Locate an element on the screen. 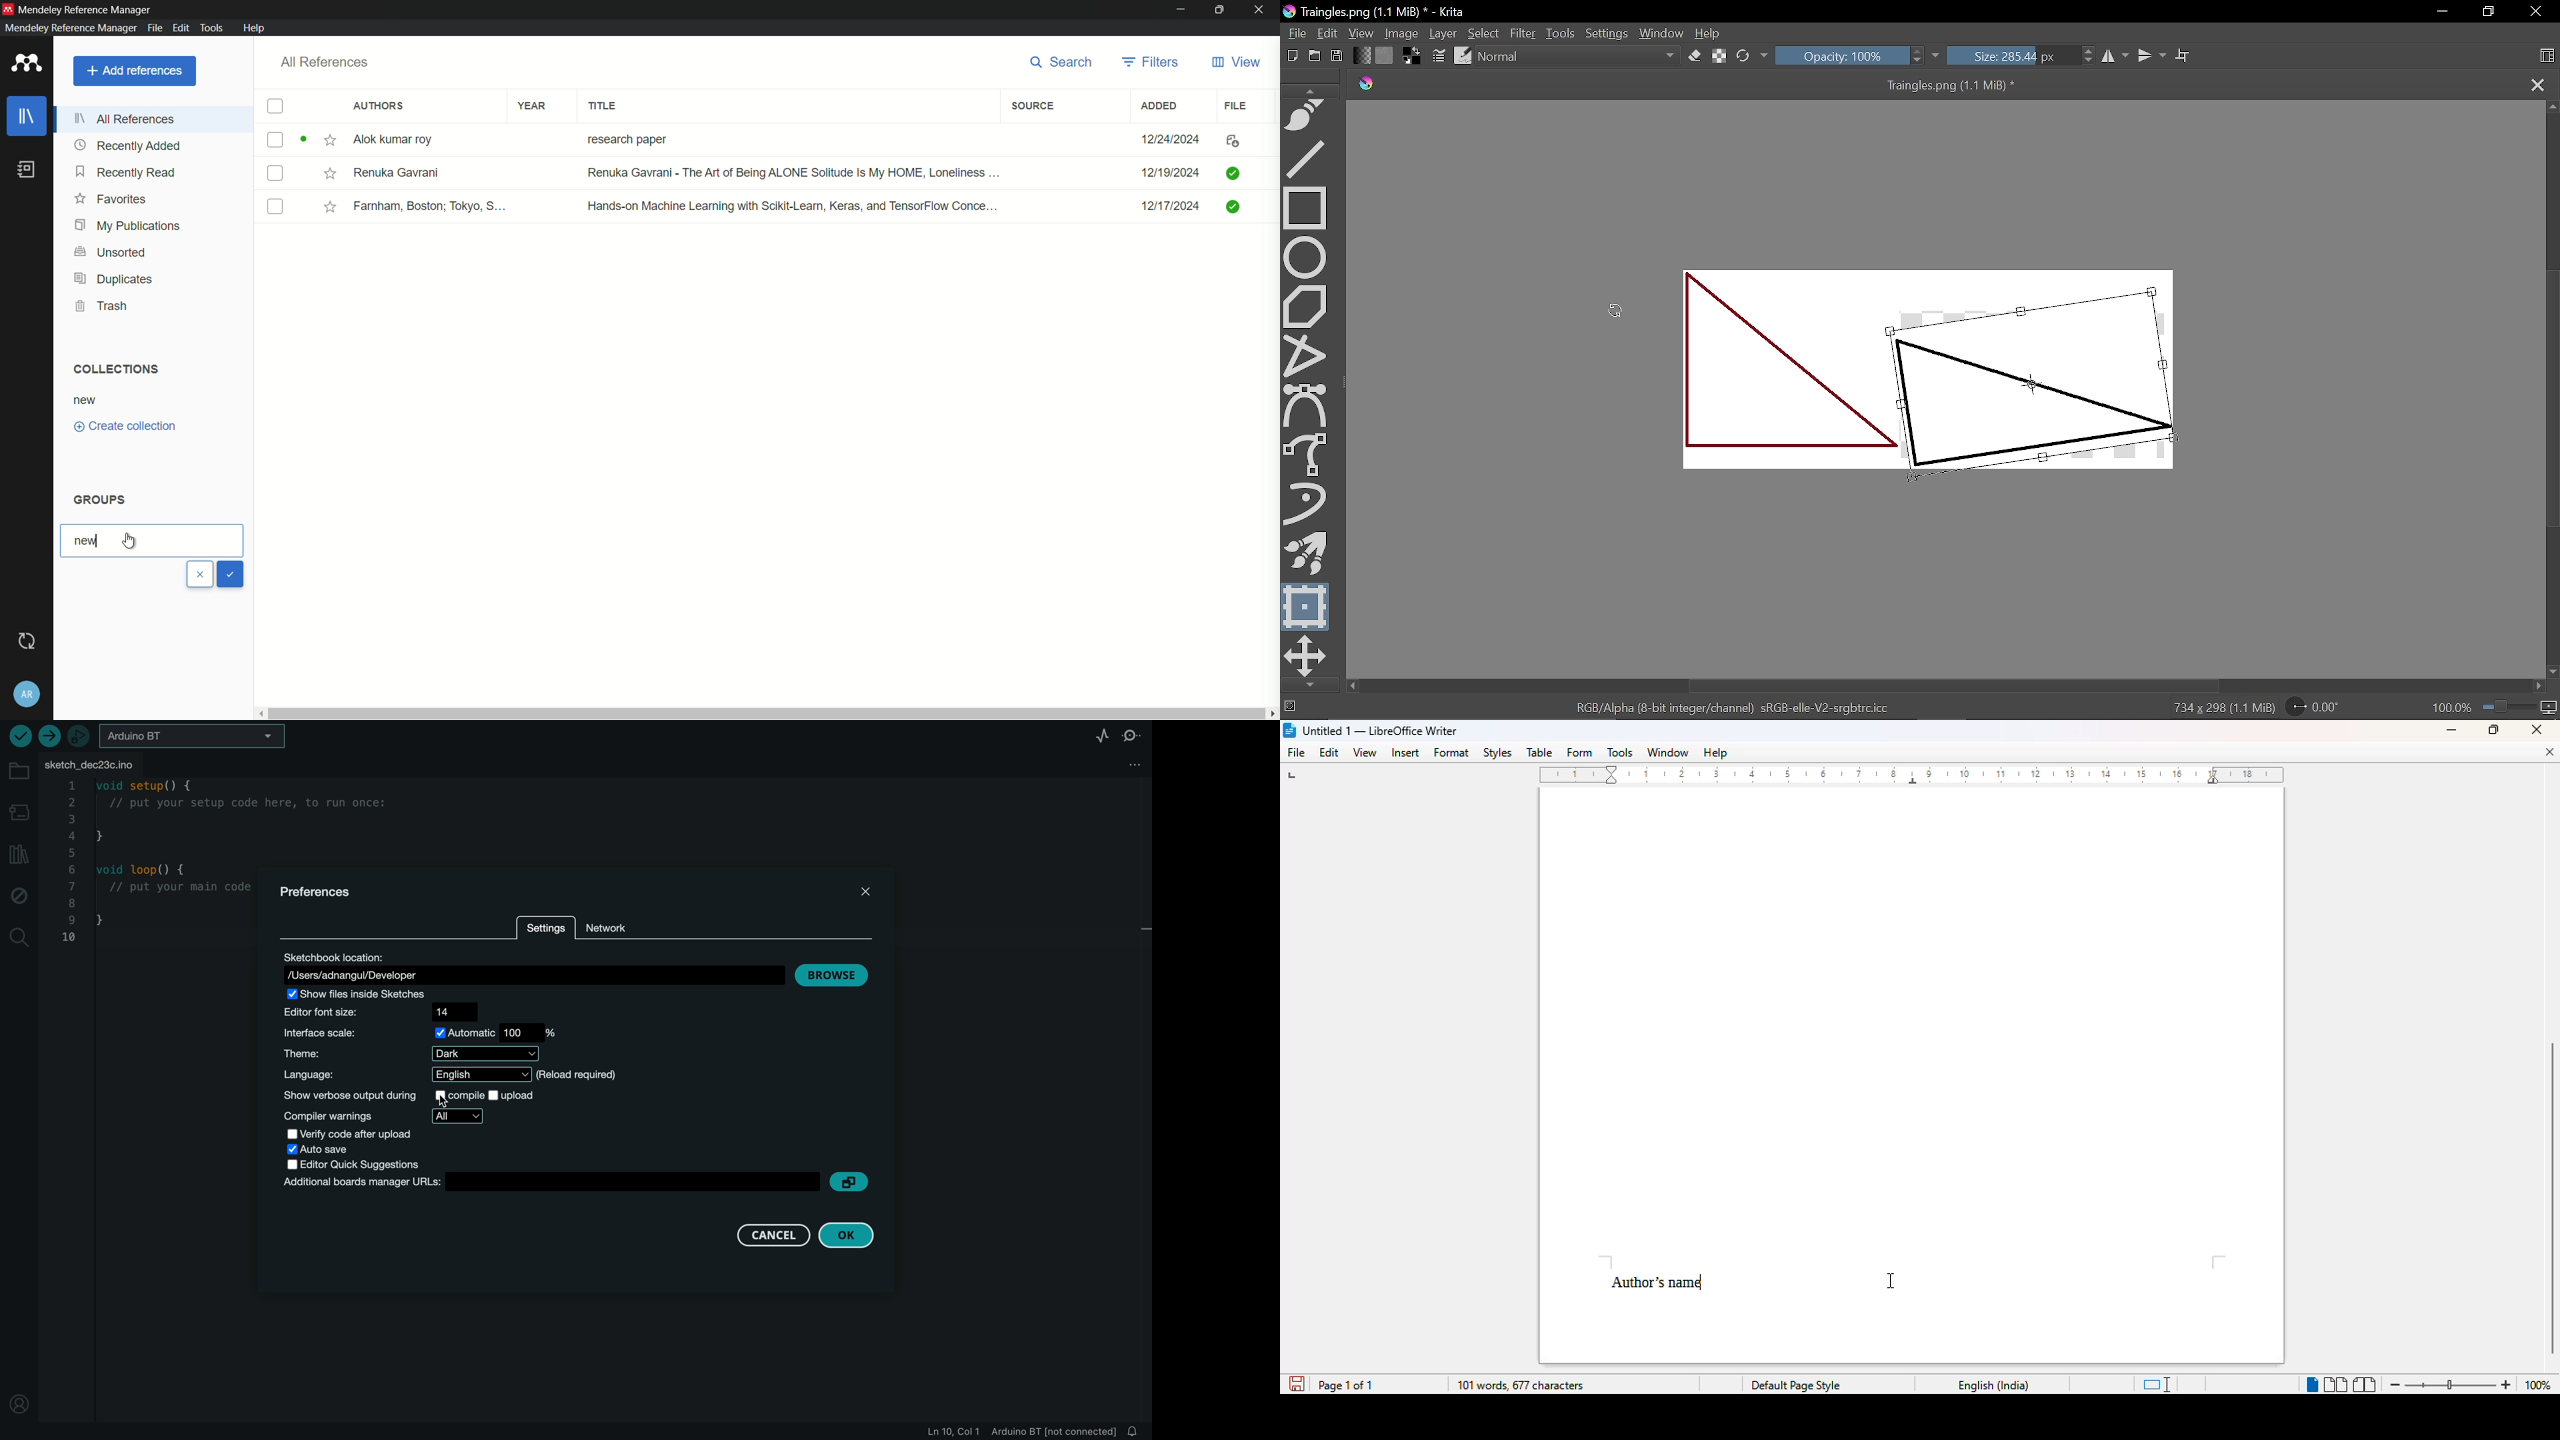  help menu is located at coordinates (255, 28).